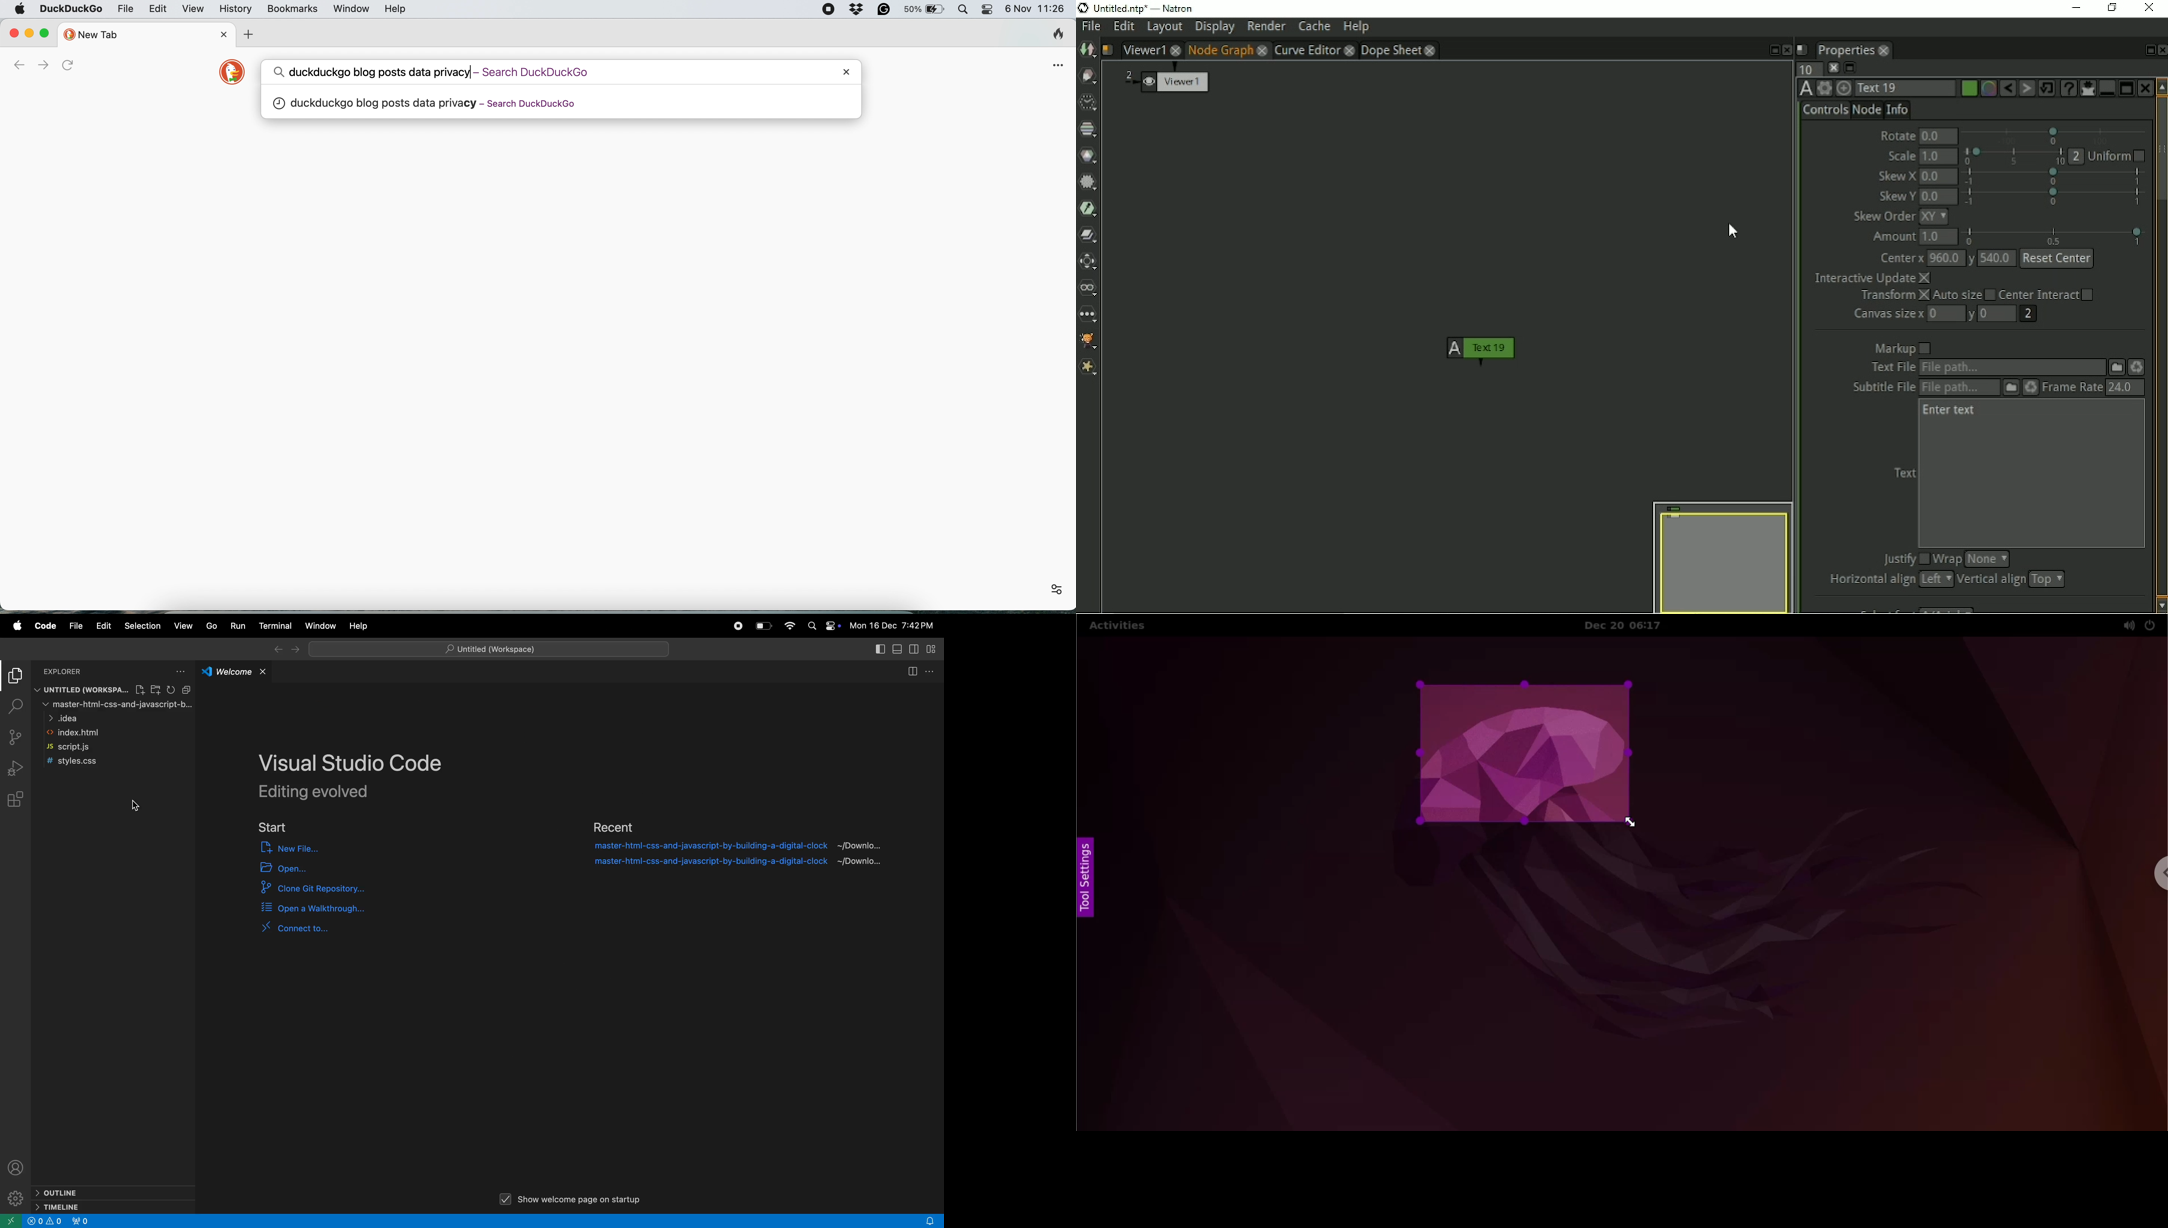  What do you see at coordinates (15, 798) in the screenshot?
I see `extensions` at bounding box center [15, 798].